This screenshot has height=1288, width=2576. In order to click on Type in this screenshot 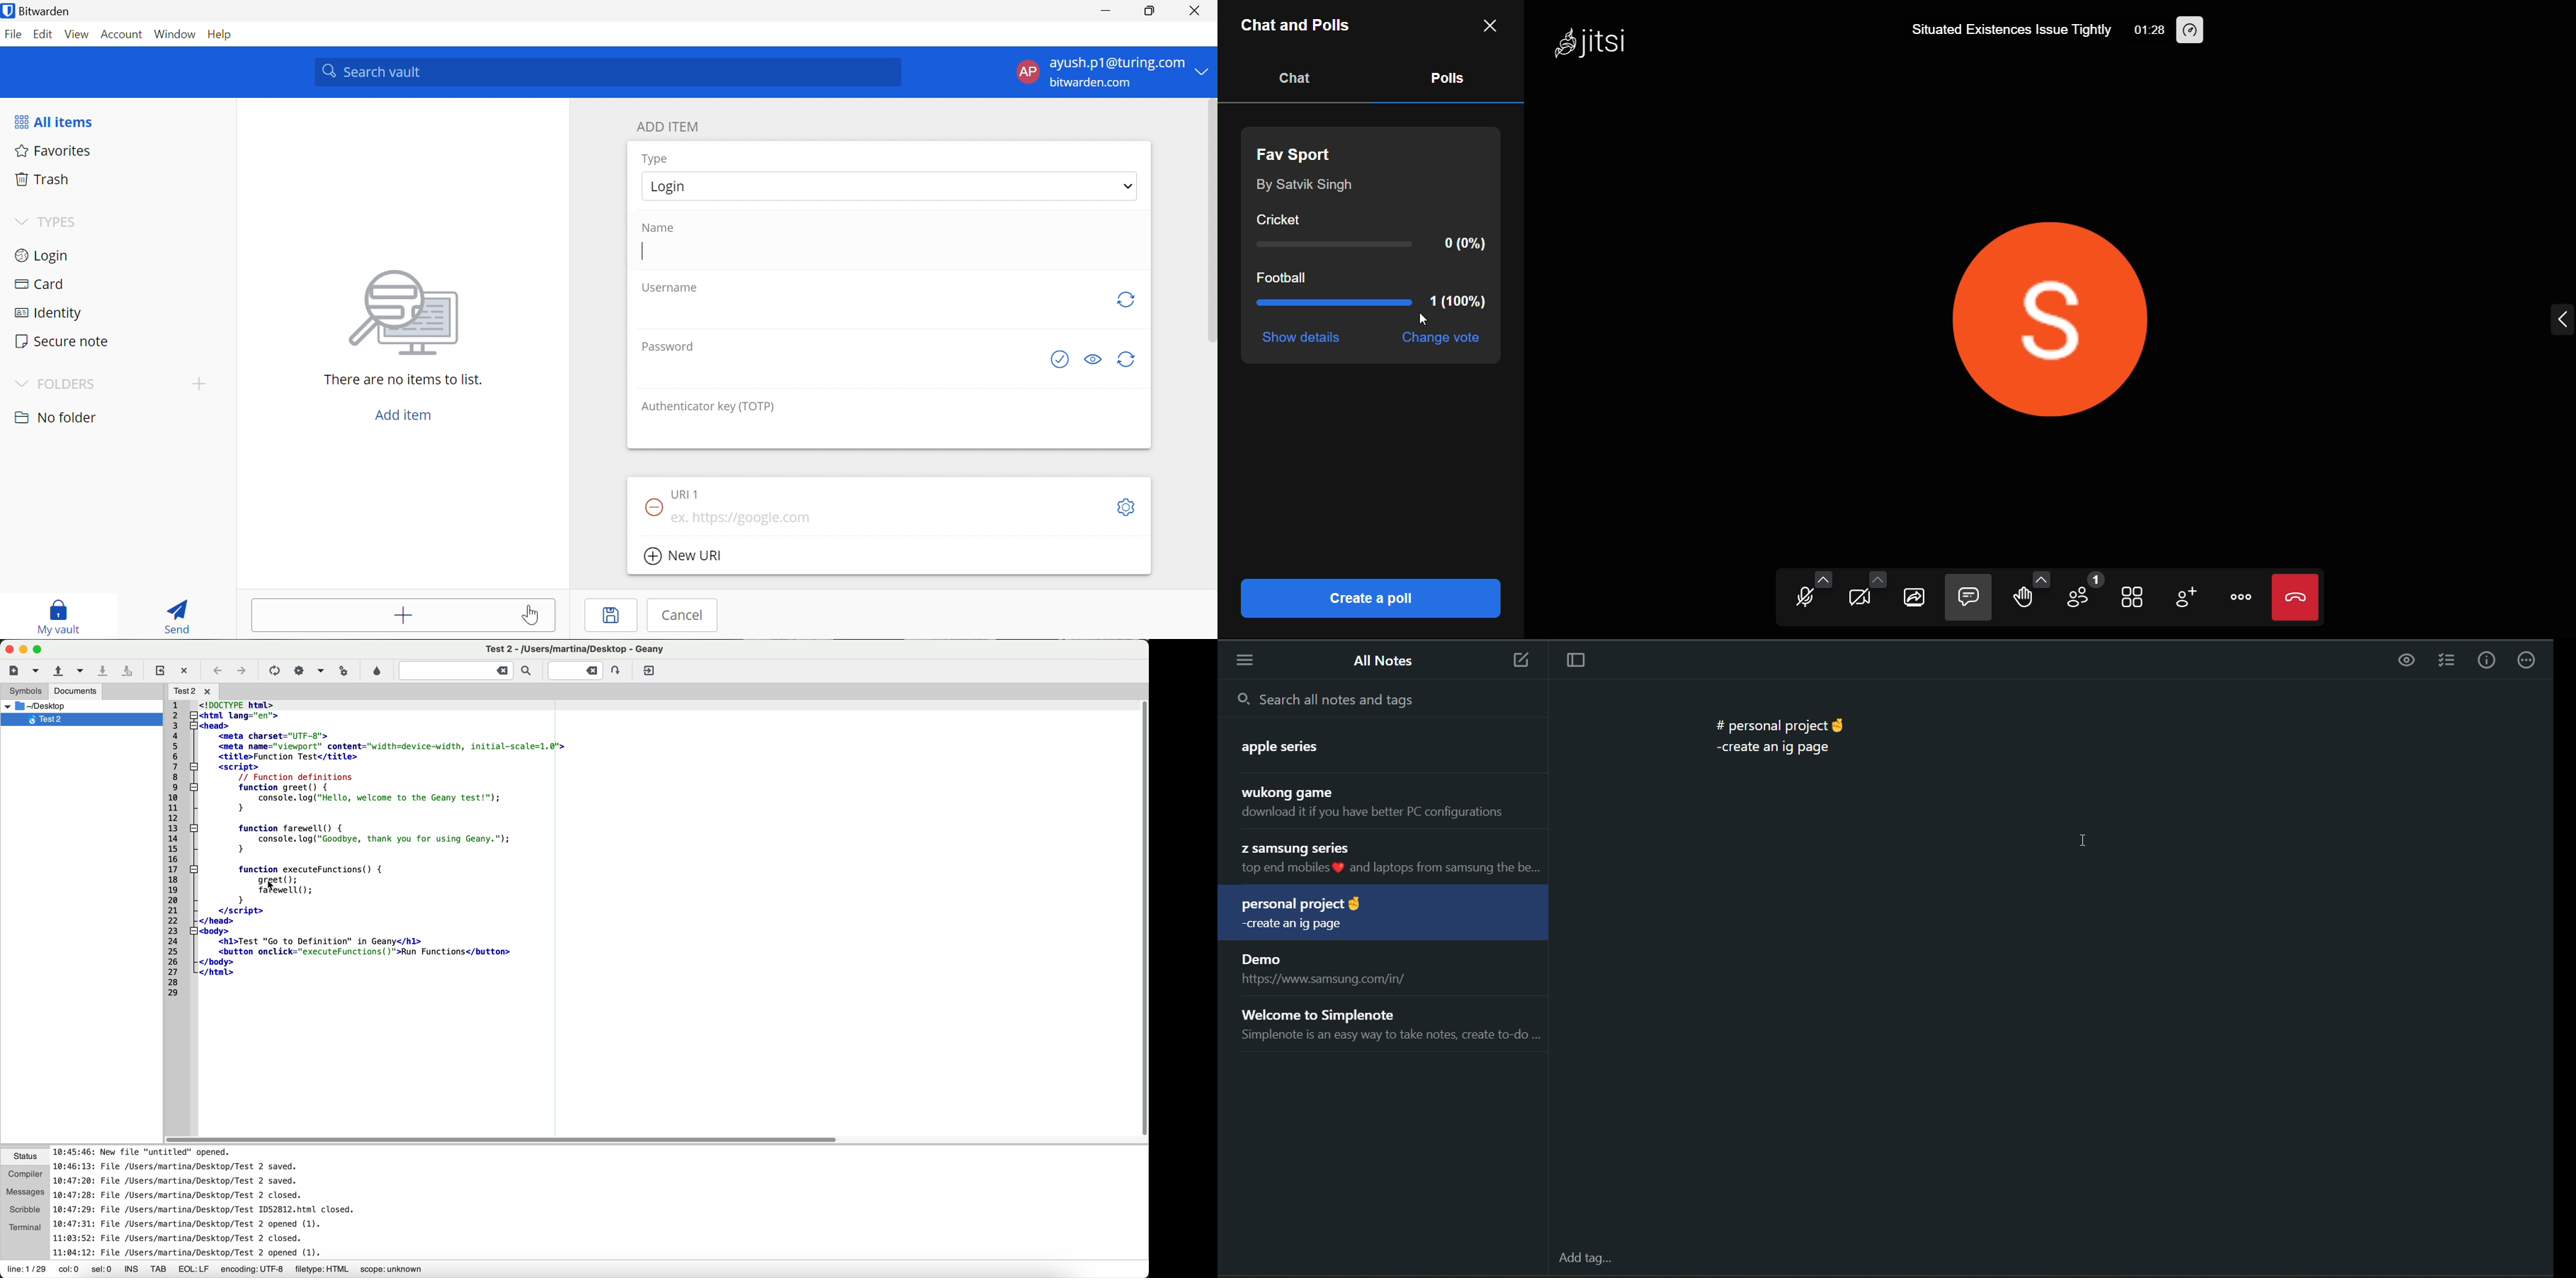, I will do `click(657, 159)`.